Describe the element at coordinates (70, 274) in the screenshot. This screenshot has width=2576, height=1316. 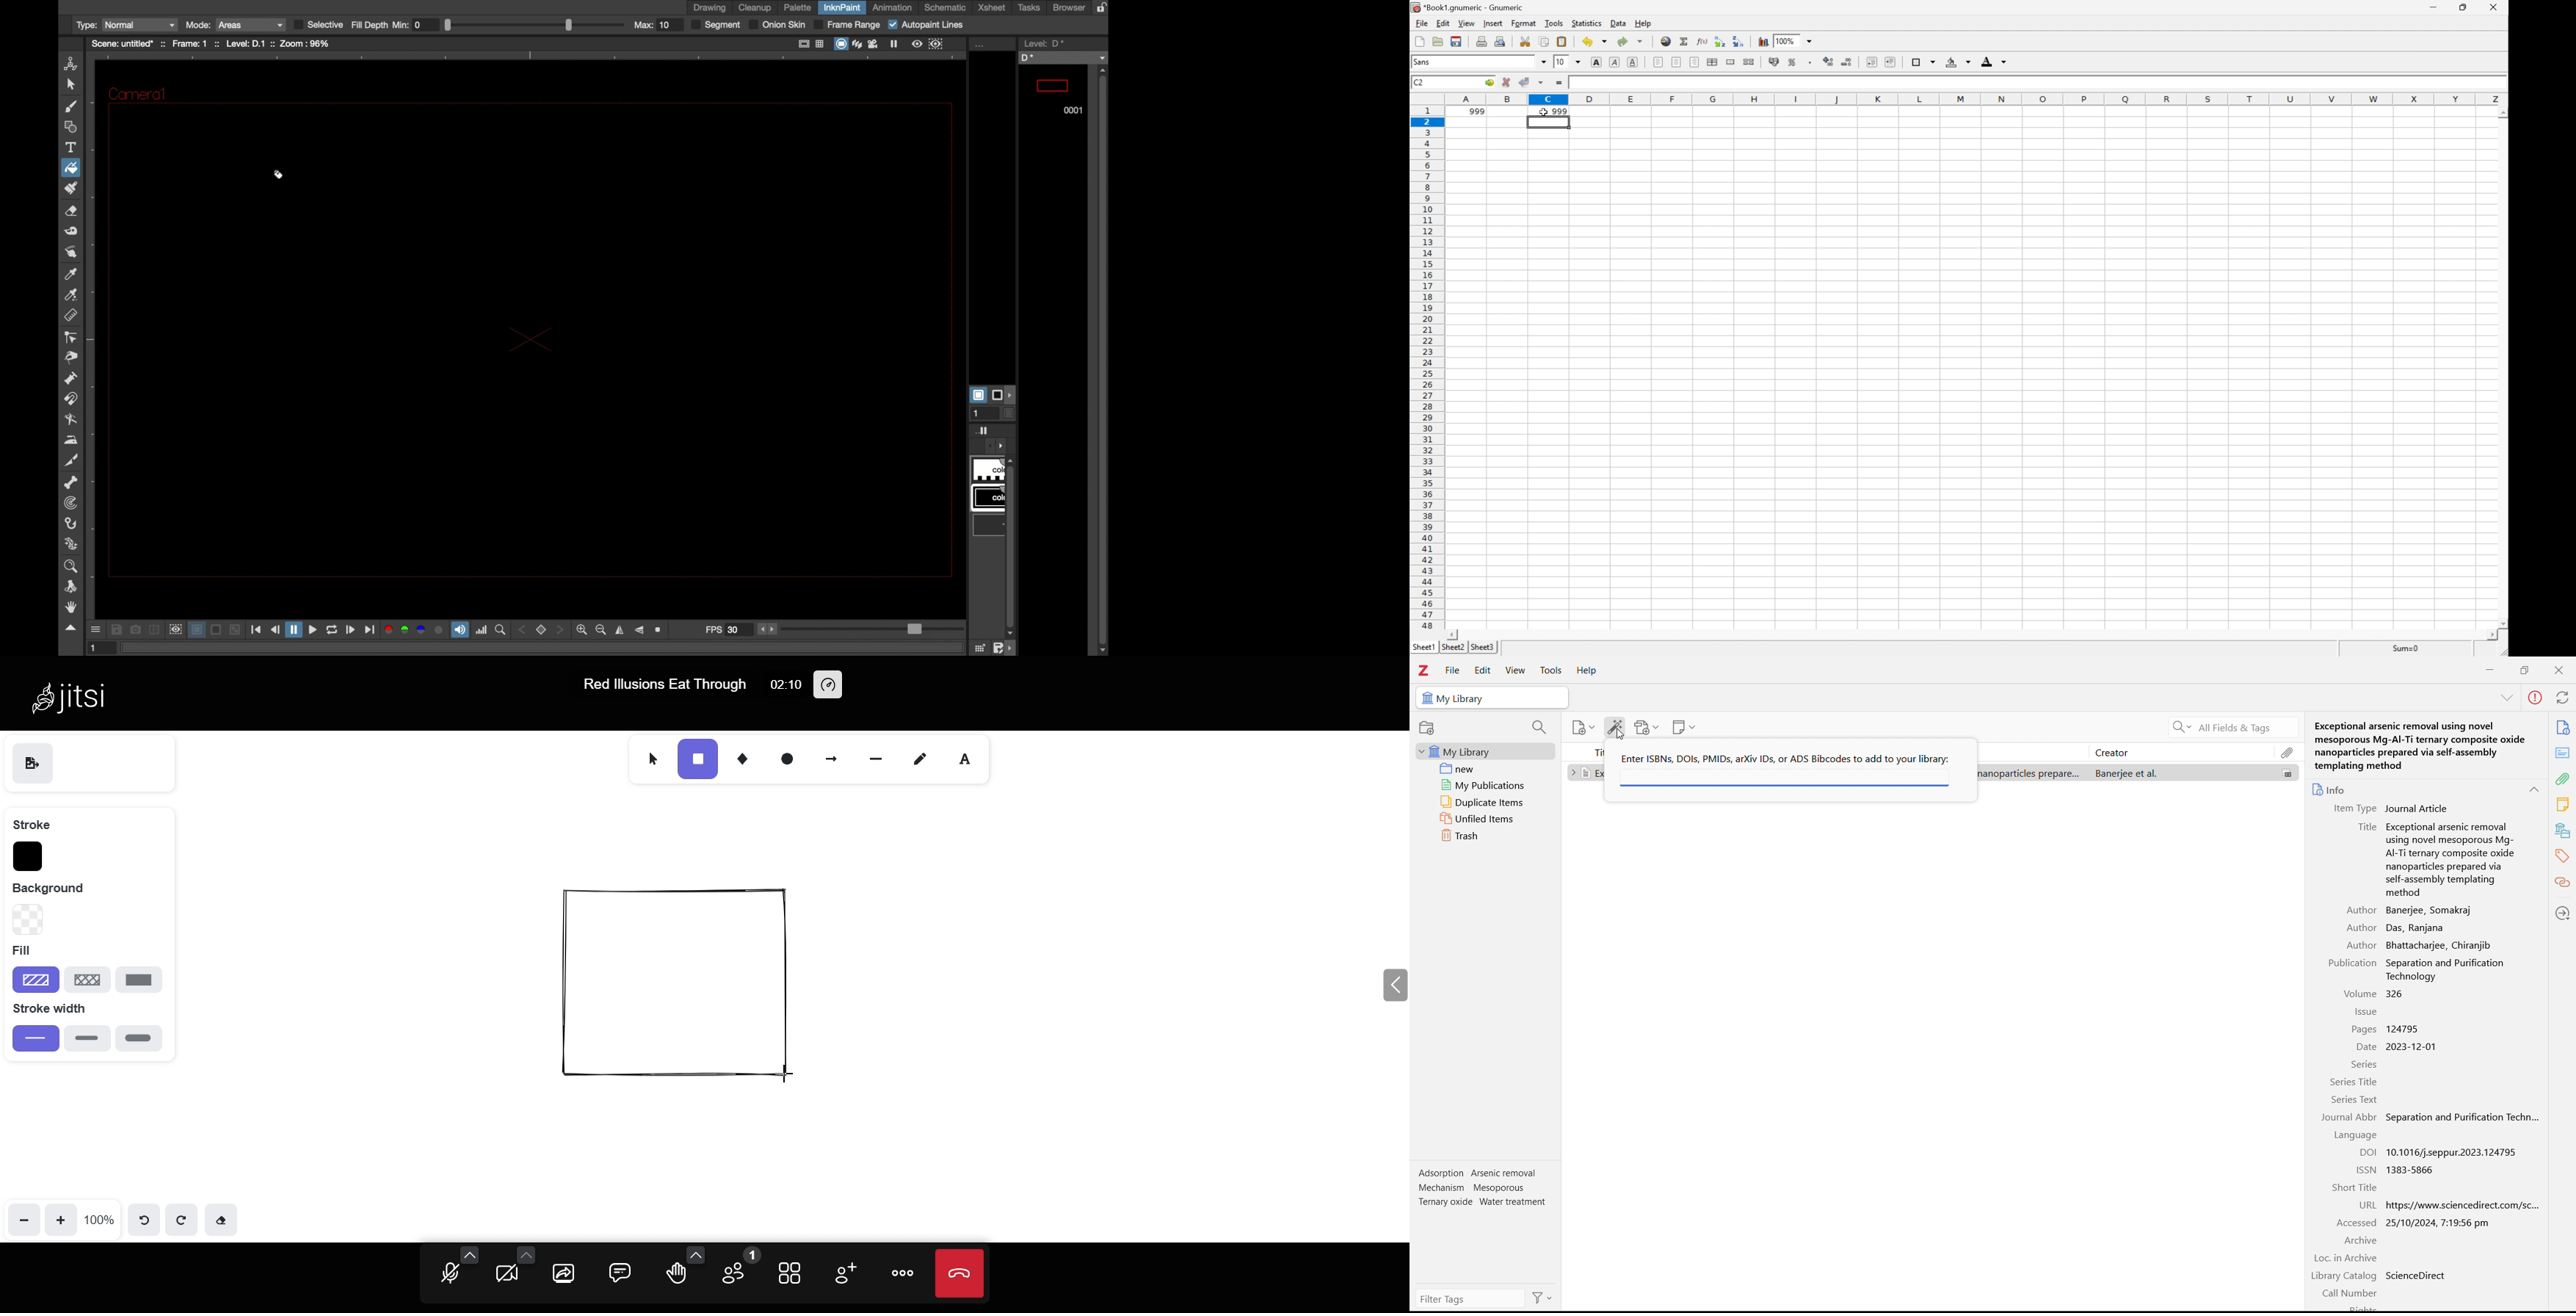
I see `color picker tool` at that location.